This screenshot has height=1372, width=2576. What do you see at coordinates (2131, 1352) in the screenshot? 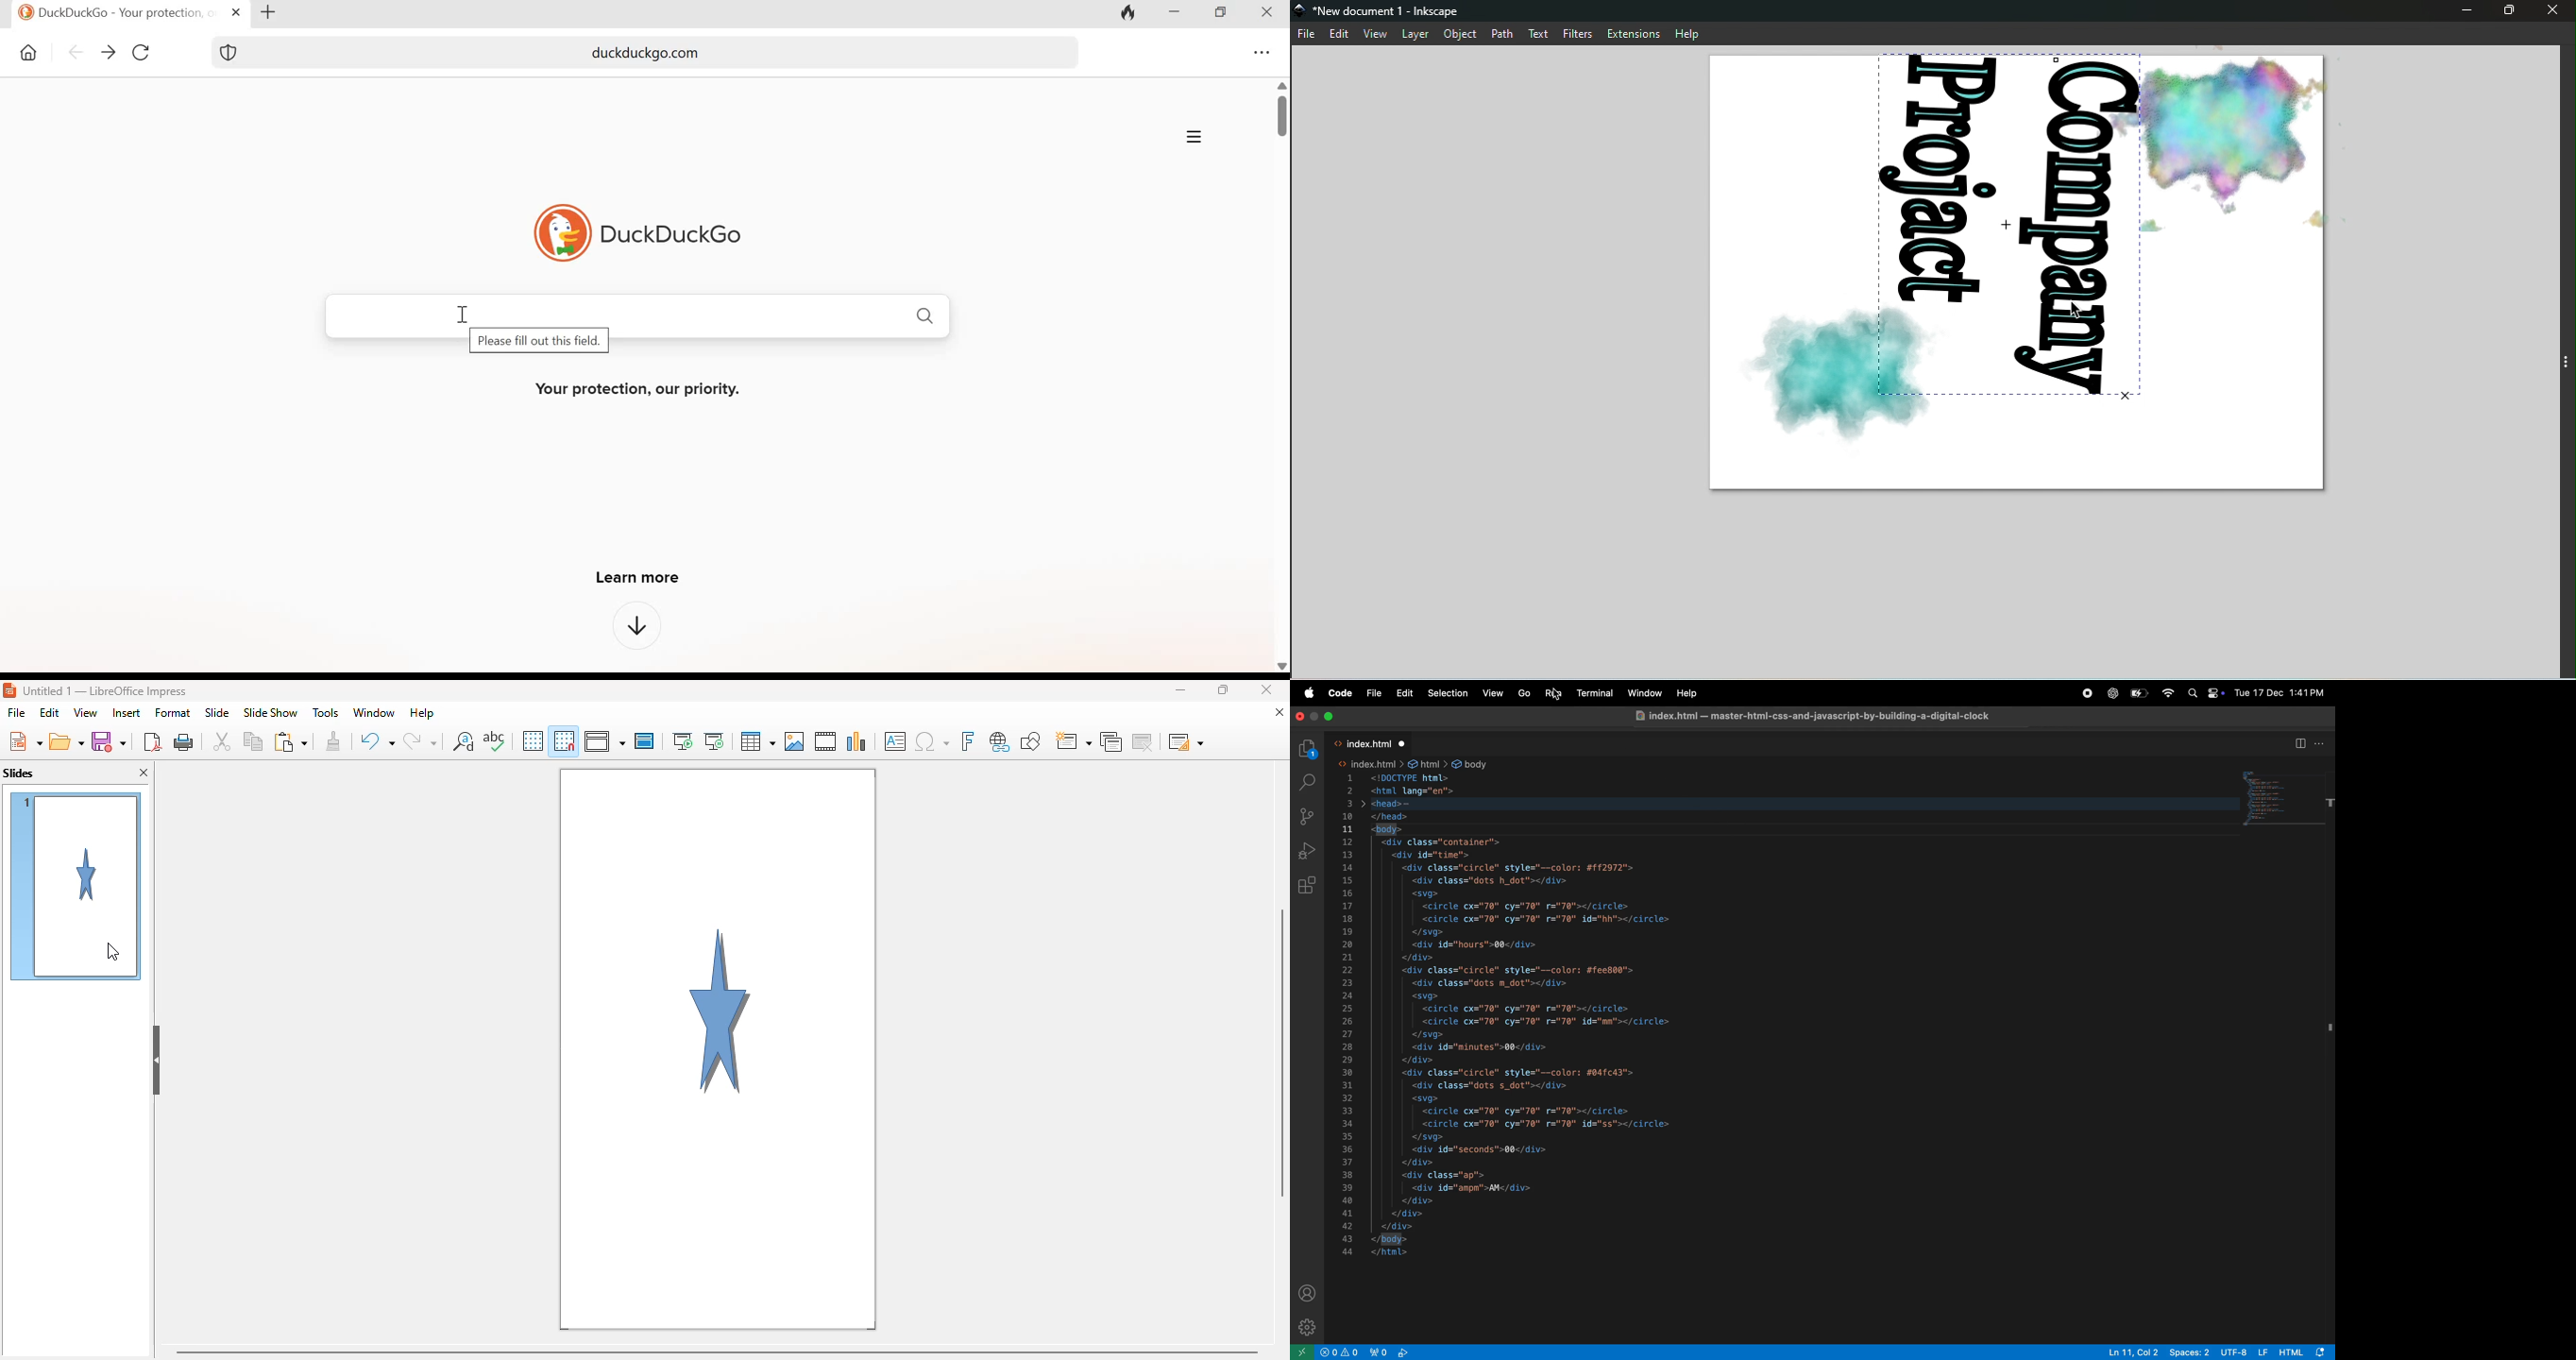
I see `ln 11, col 2` at bounding box center [2131, 1352].